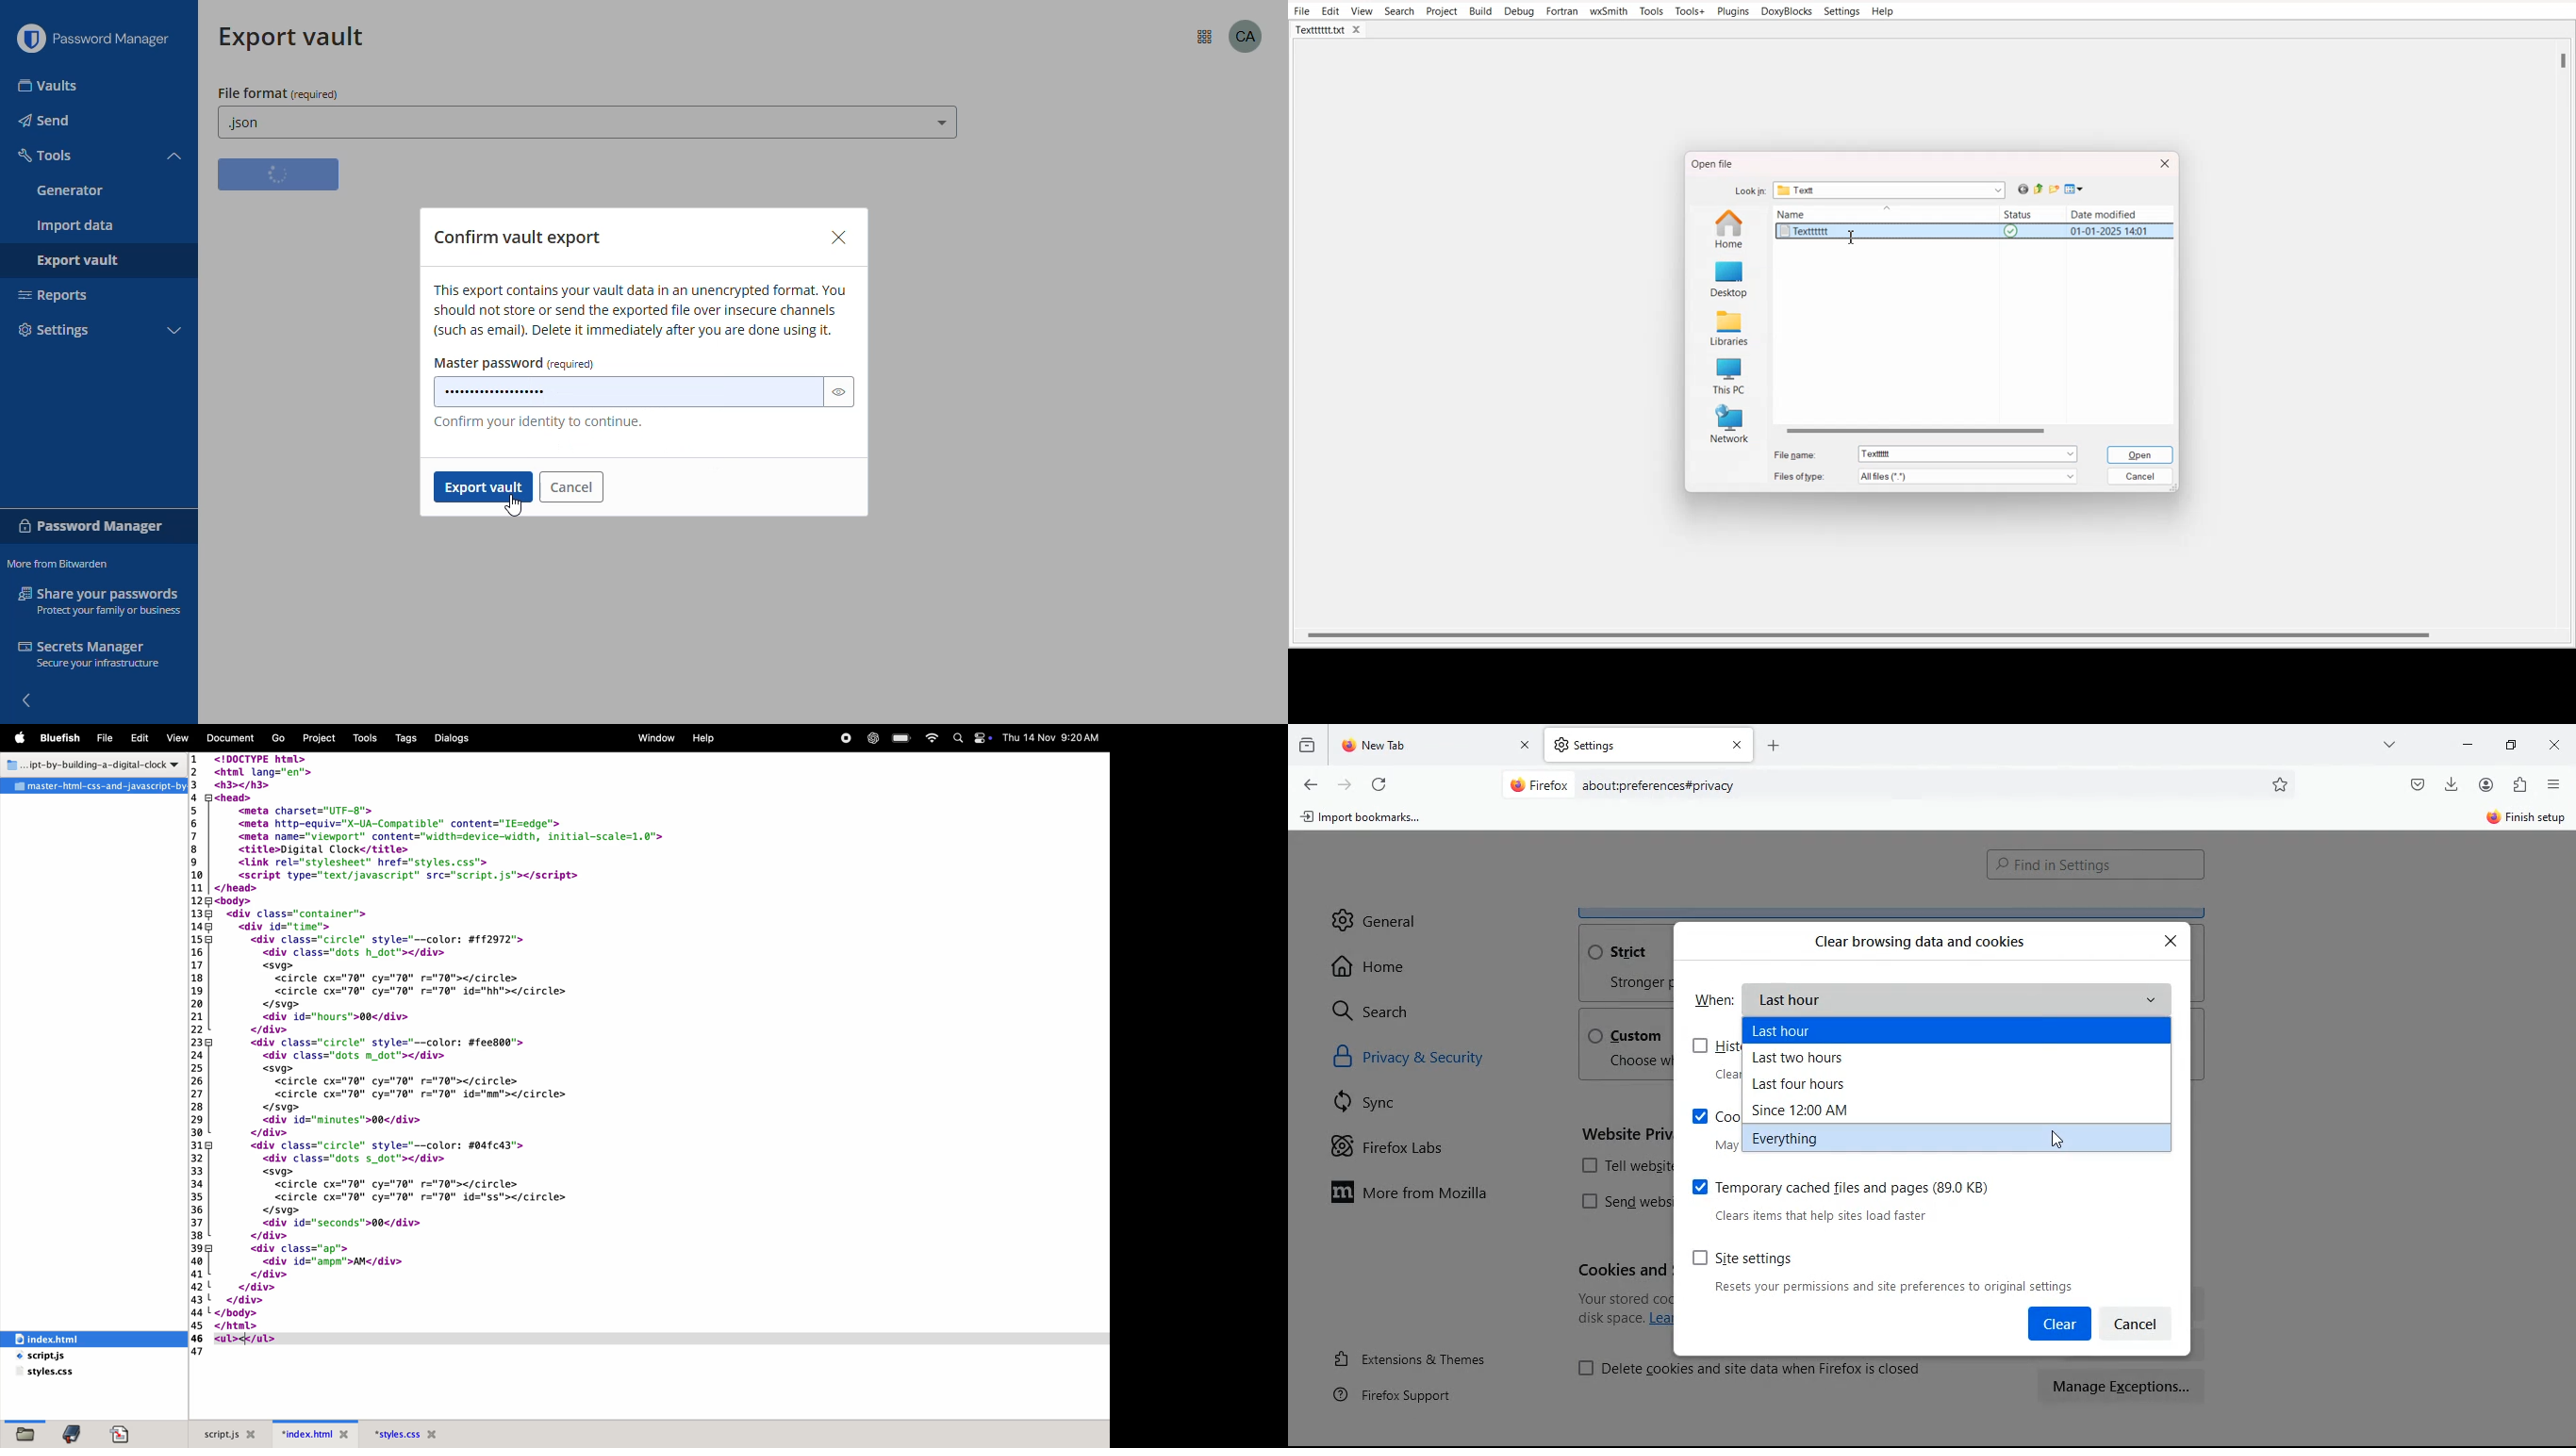 The height and width of the screenshot is (1456, 2576). Describe the element at coordinates (2143, 1322) in the screenshot. I see `cancel` at that location.